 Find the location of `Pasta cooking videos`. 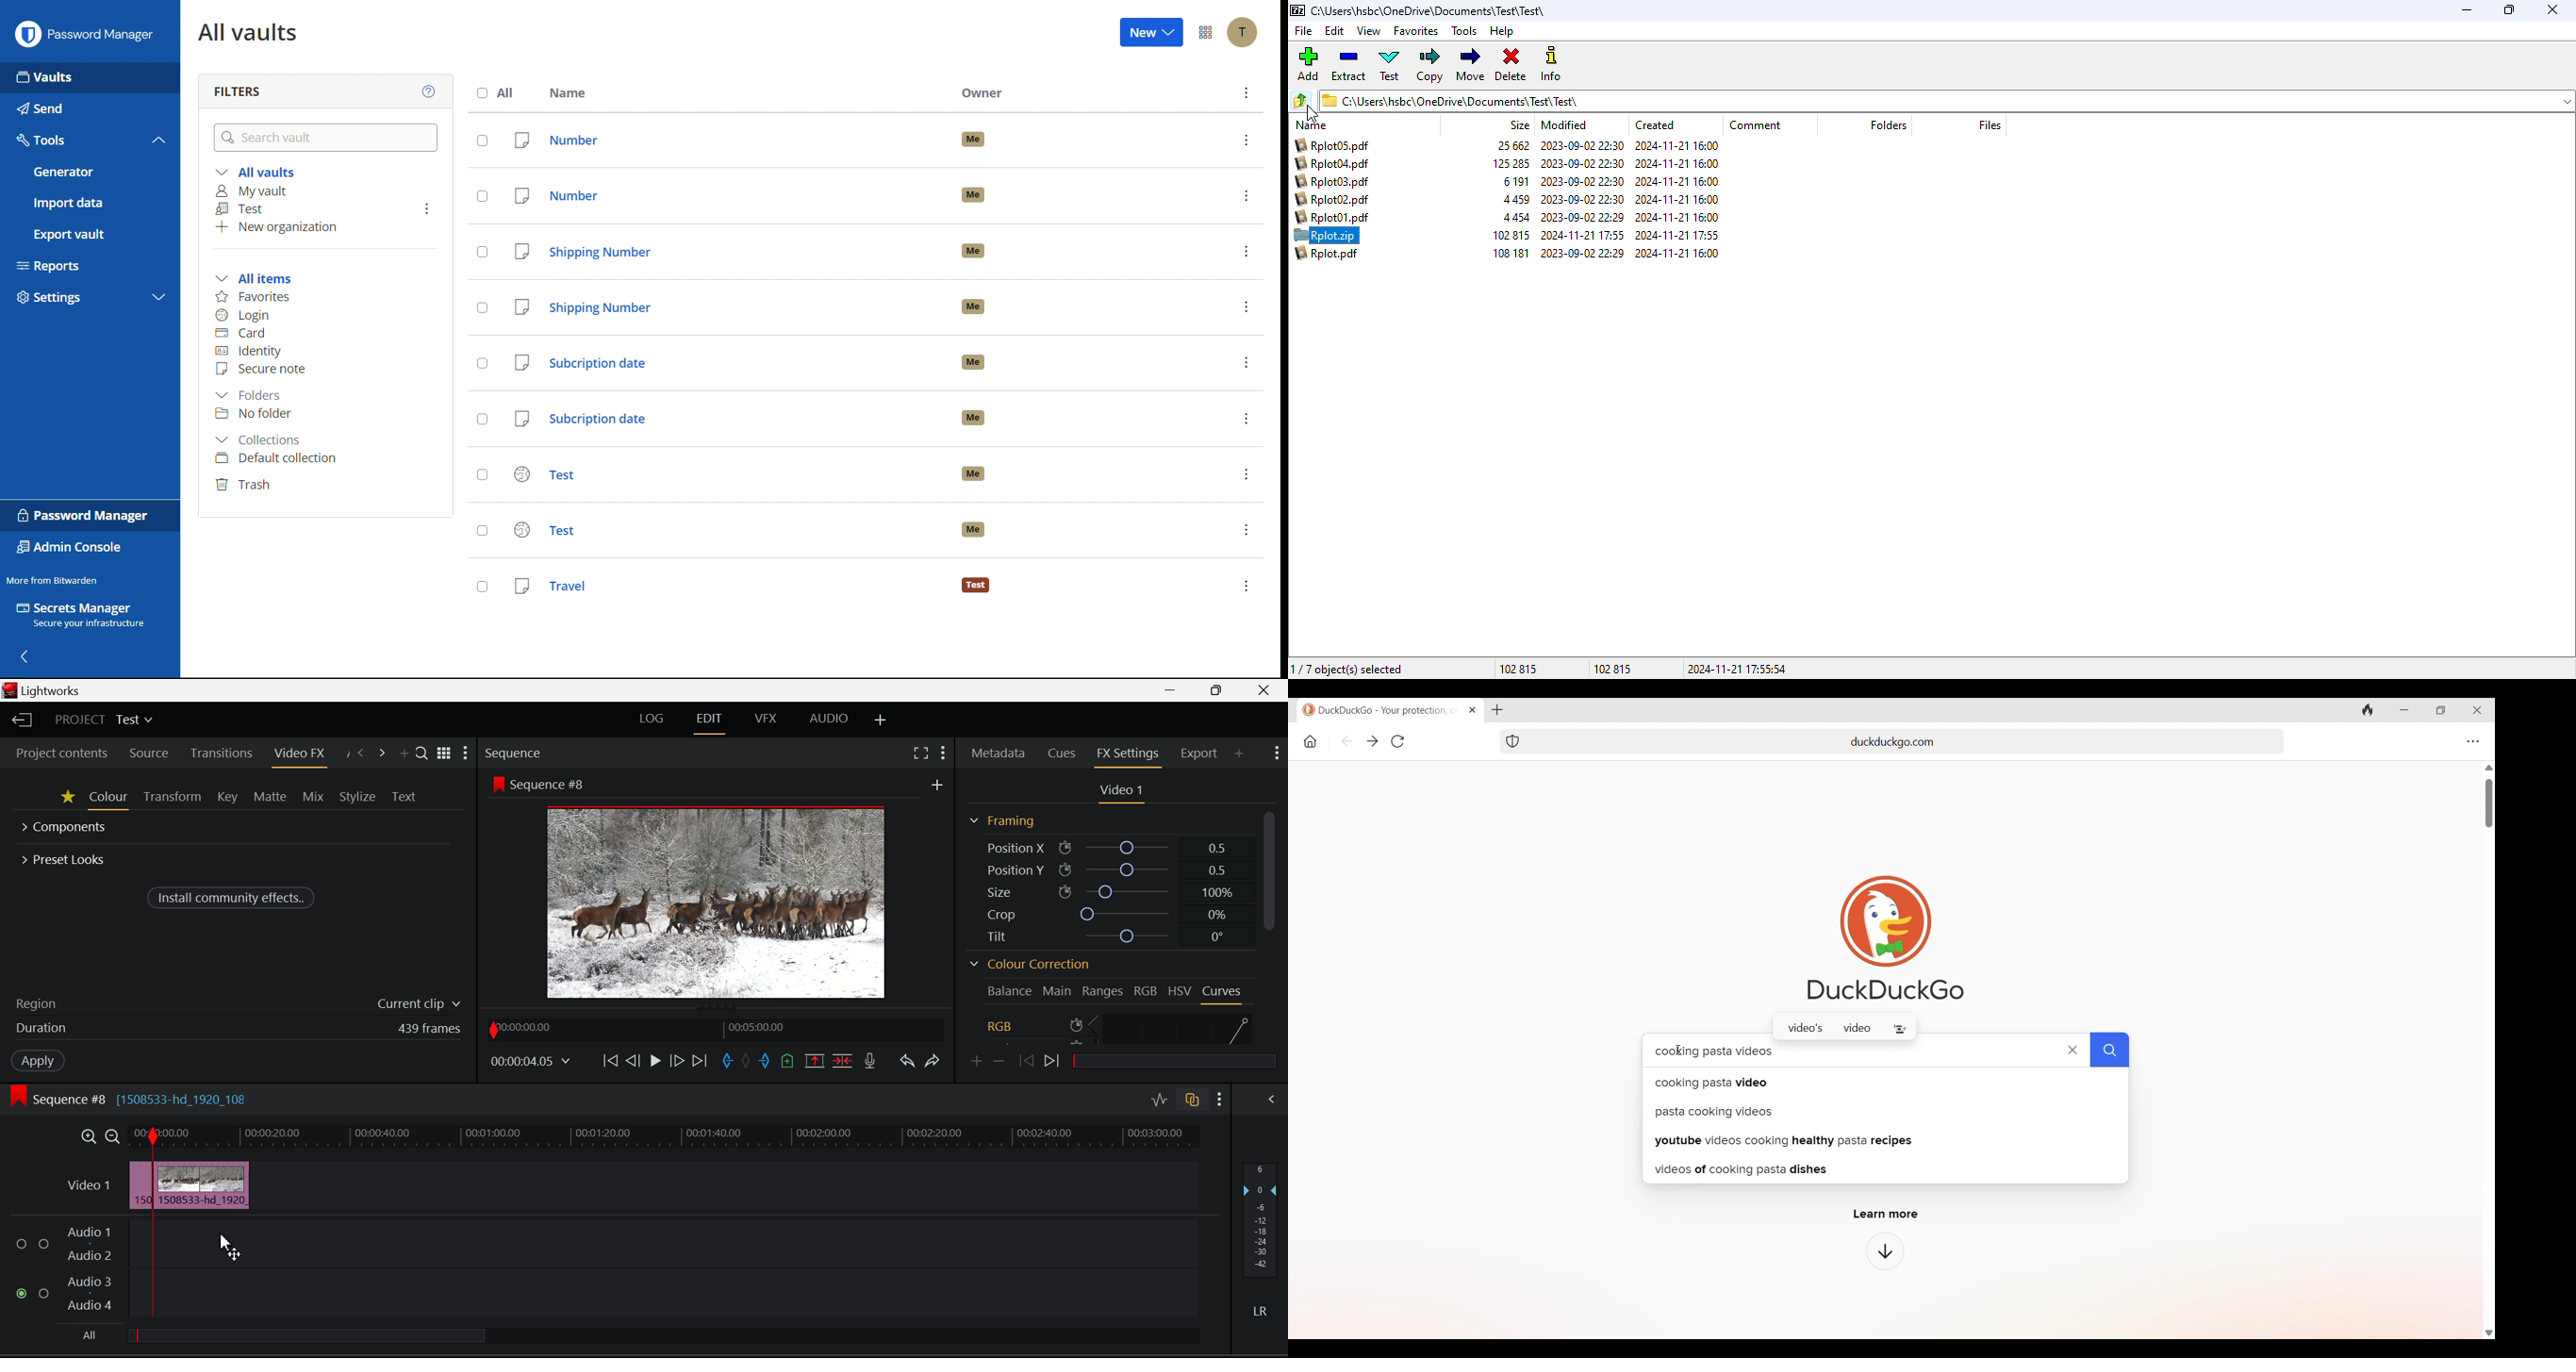

Pasta cooking videos is located at coordinates (1883, 1110).